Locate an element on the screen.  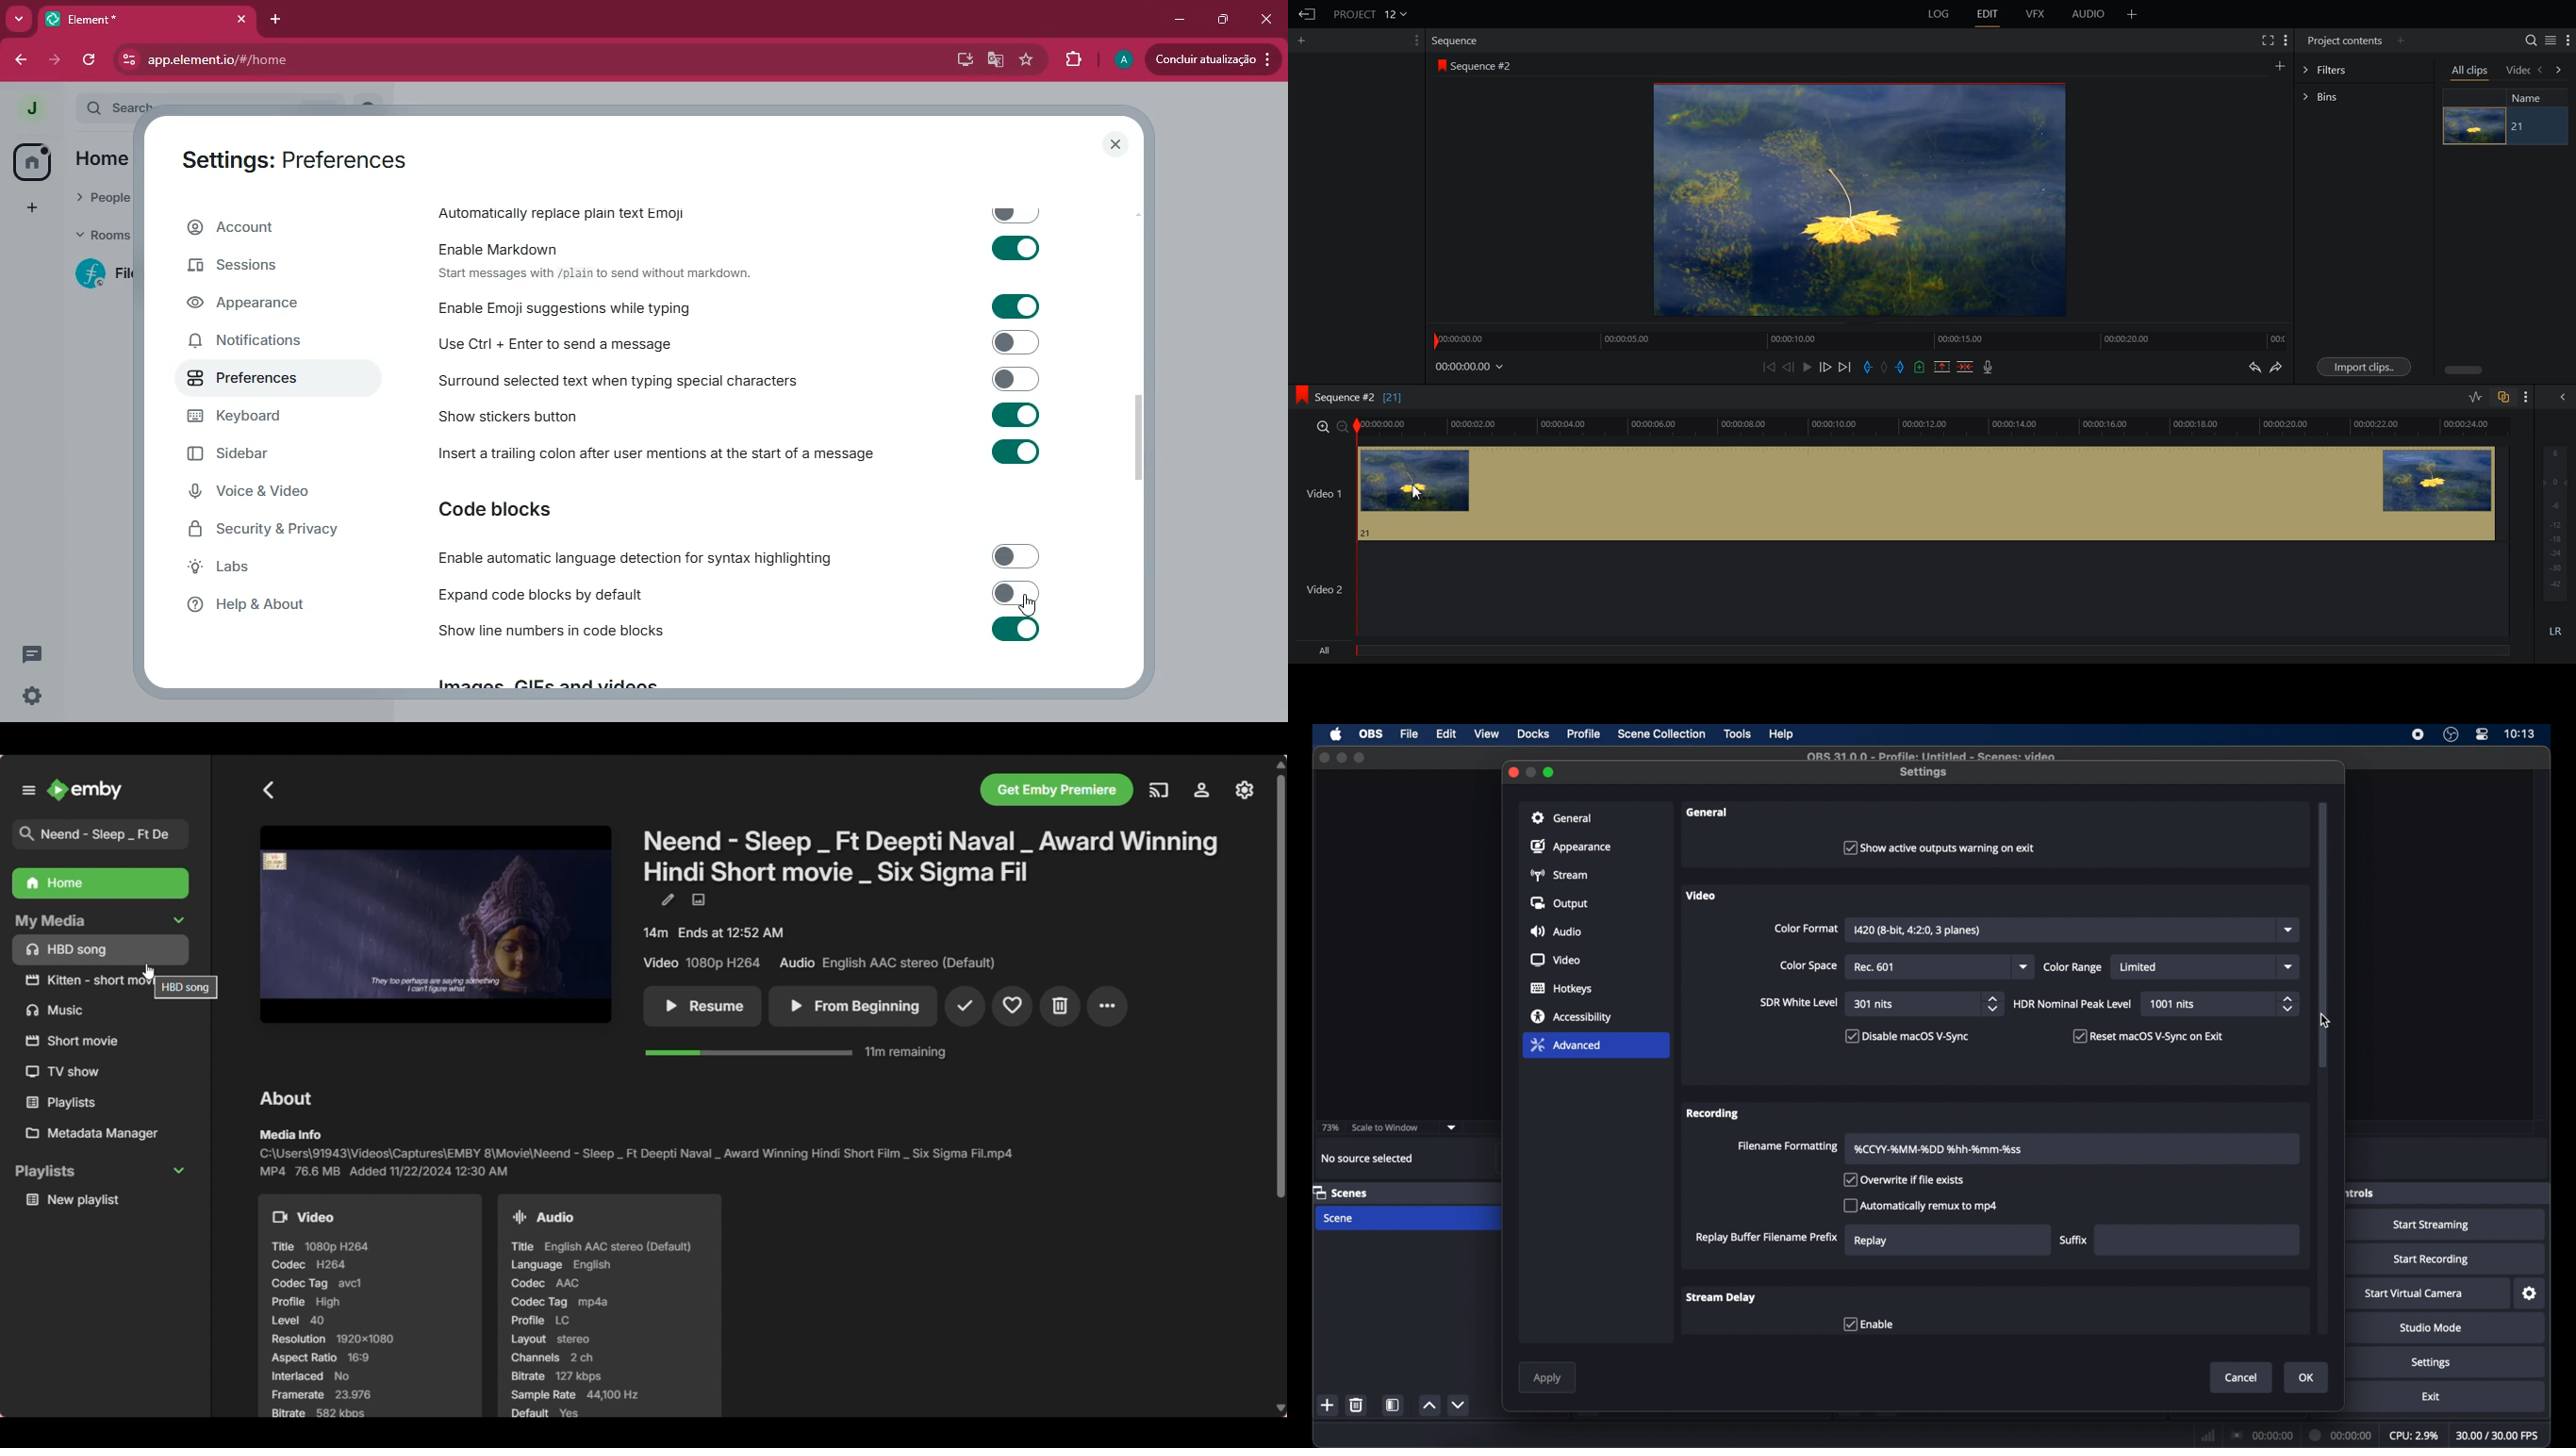
replay buffer is located at coordinates (1768, 1237).